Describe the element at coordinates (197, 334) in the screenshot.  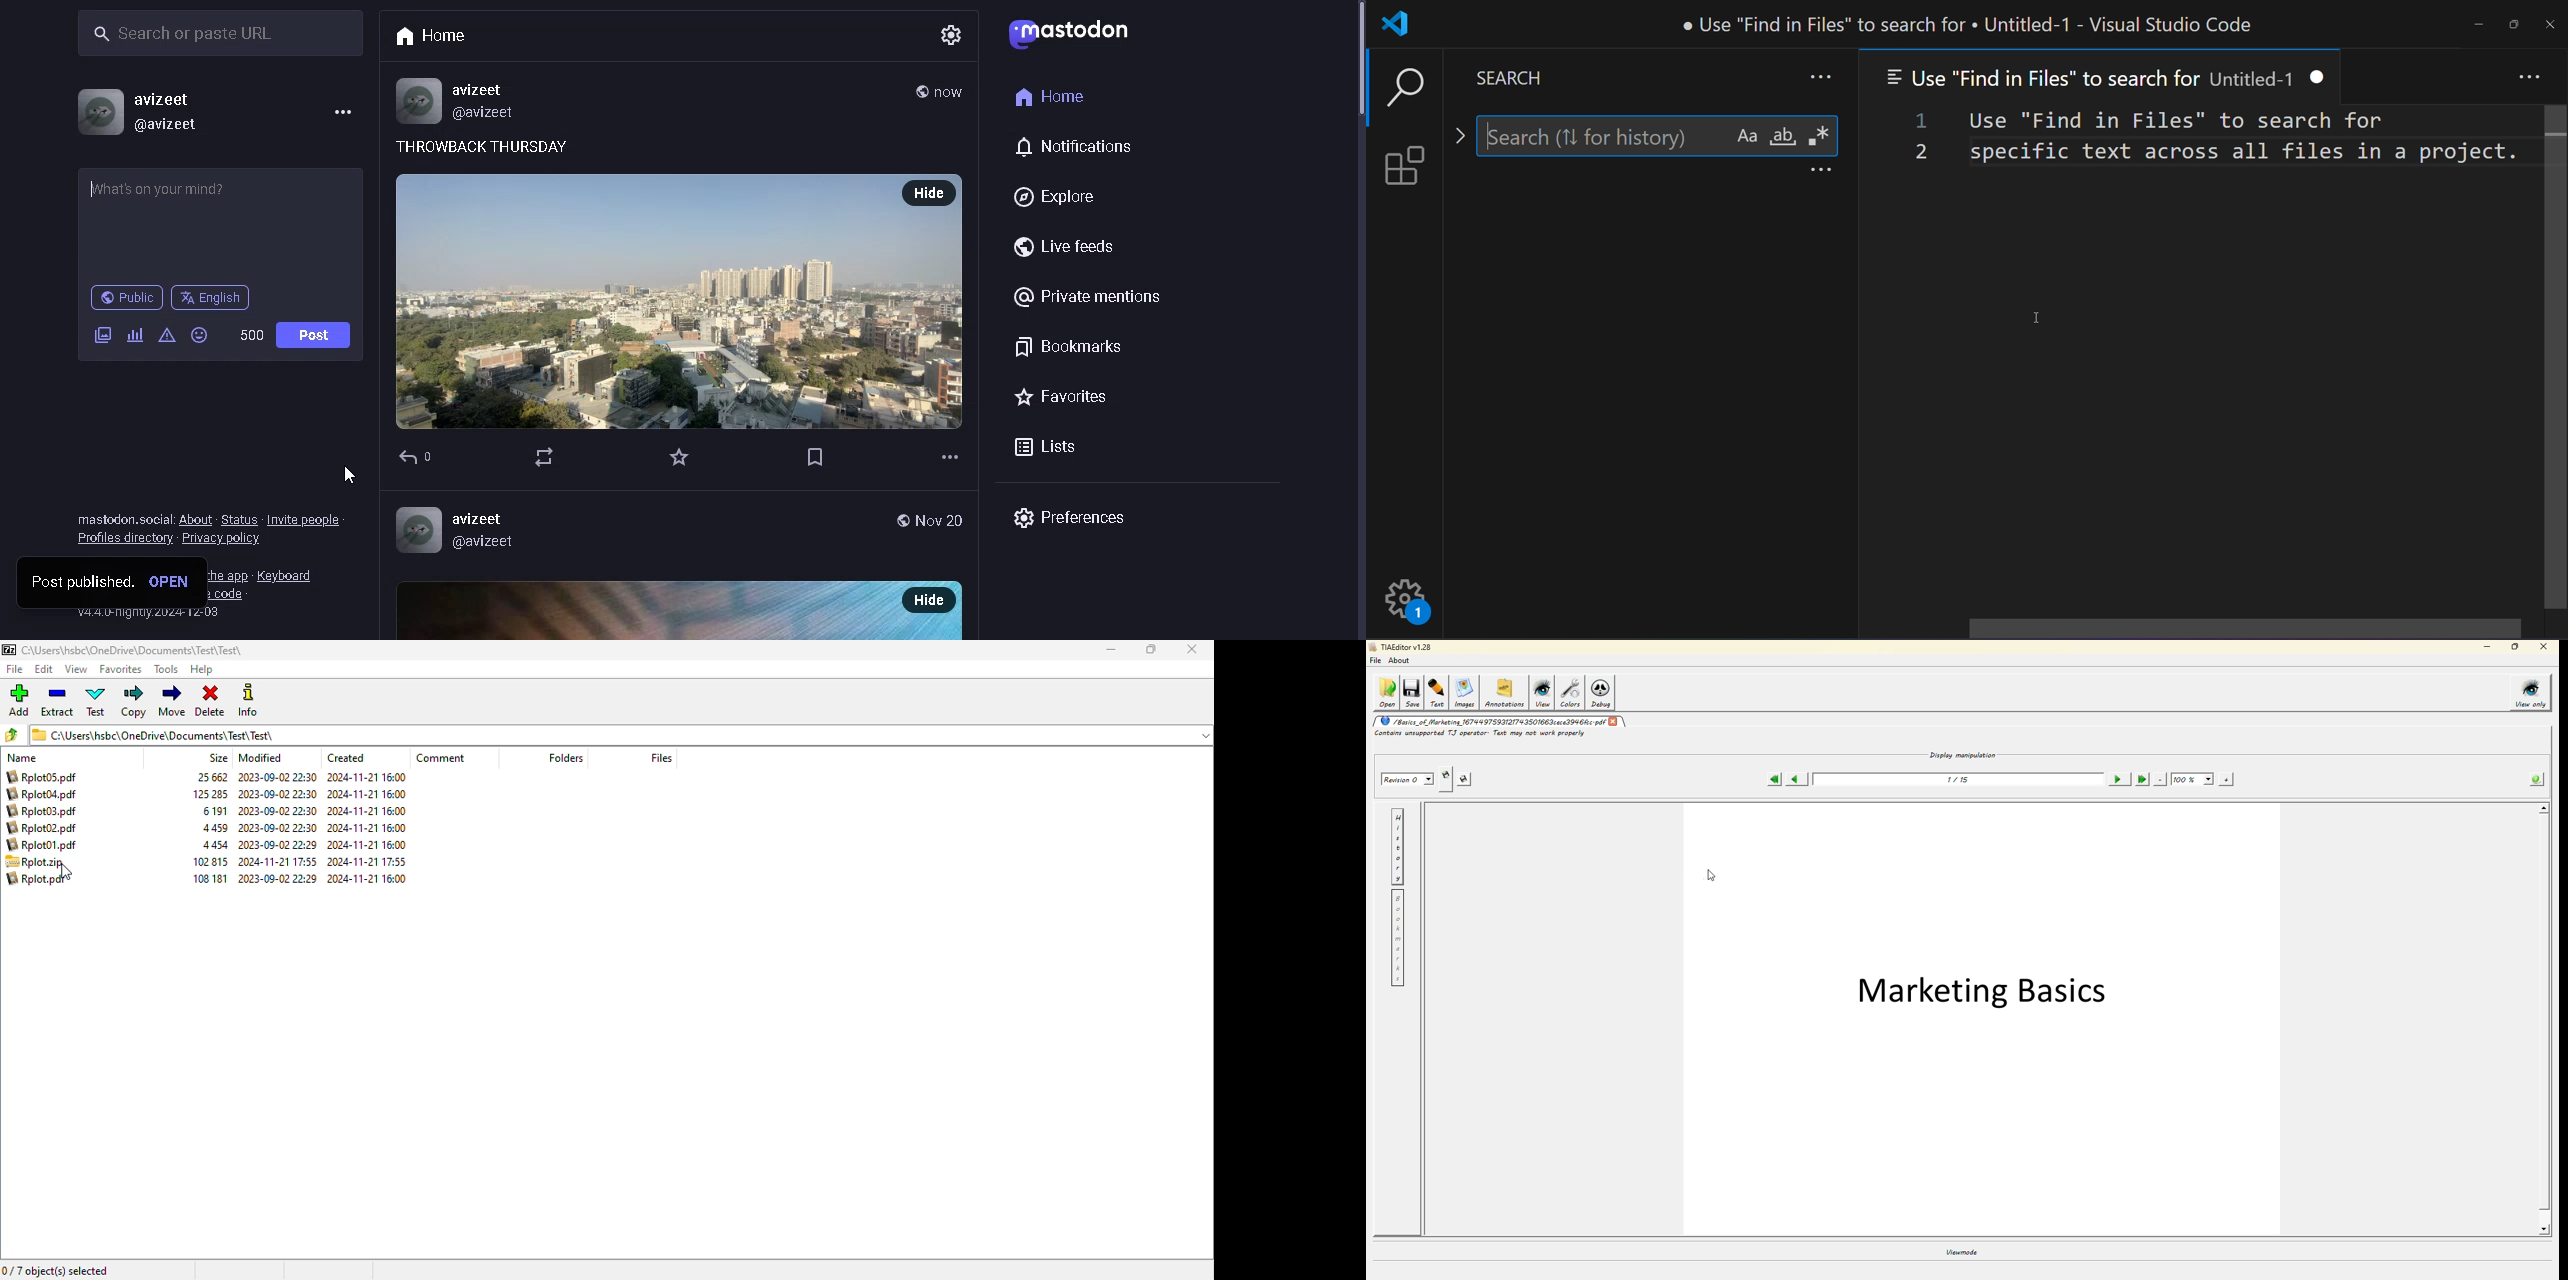
I see `emojis` at that location.